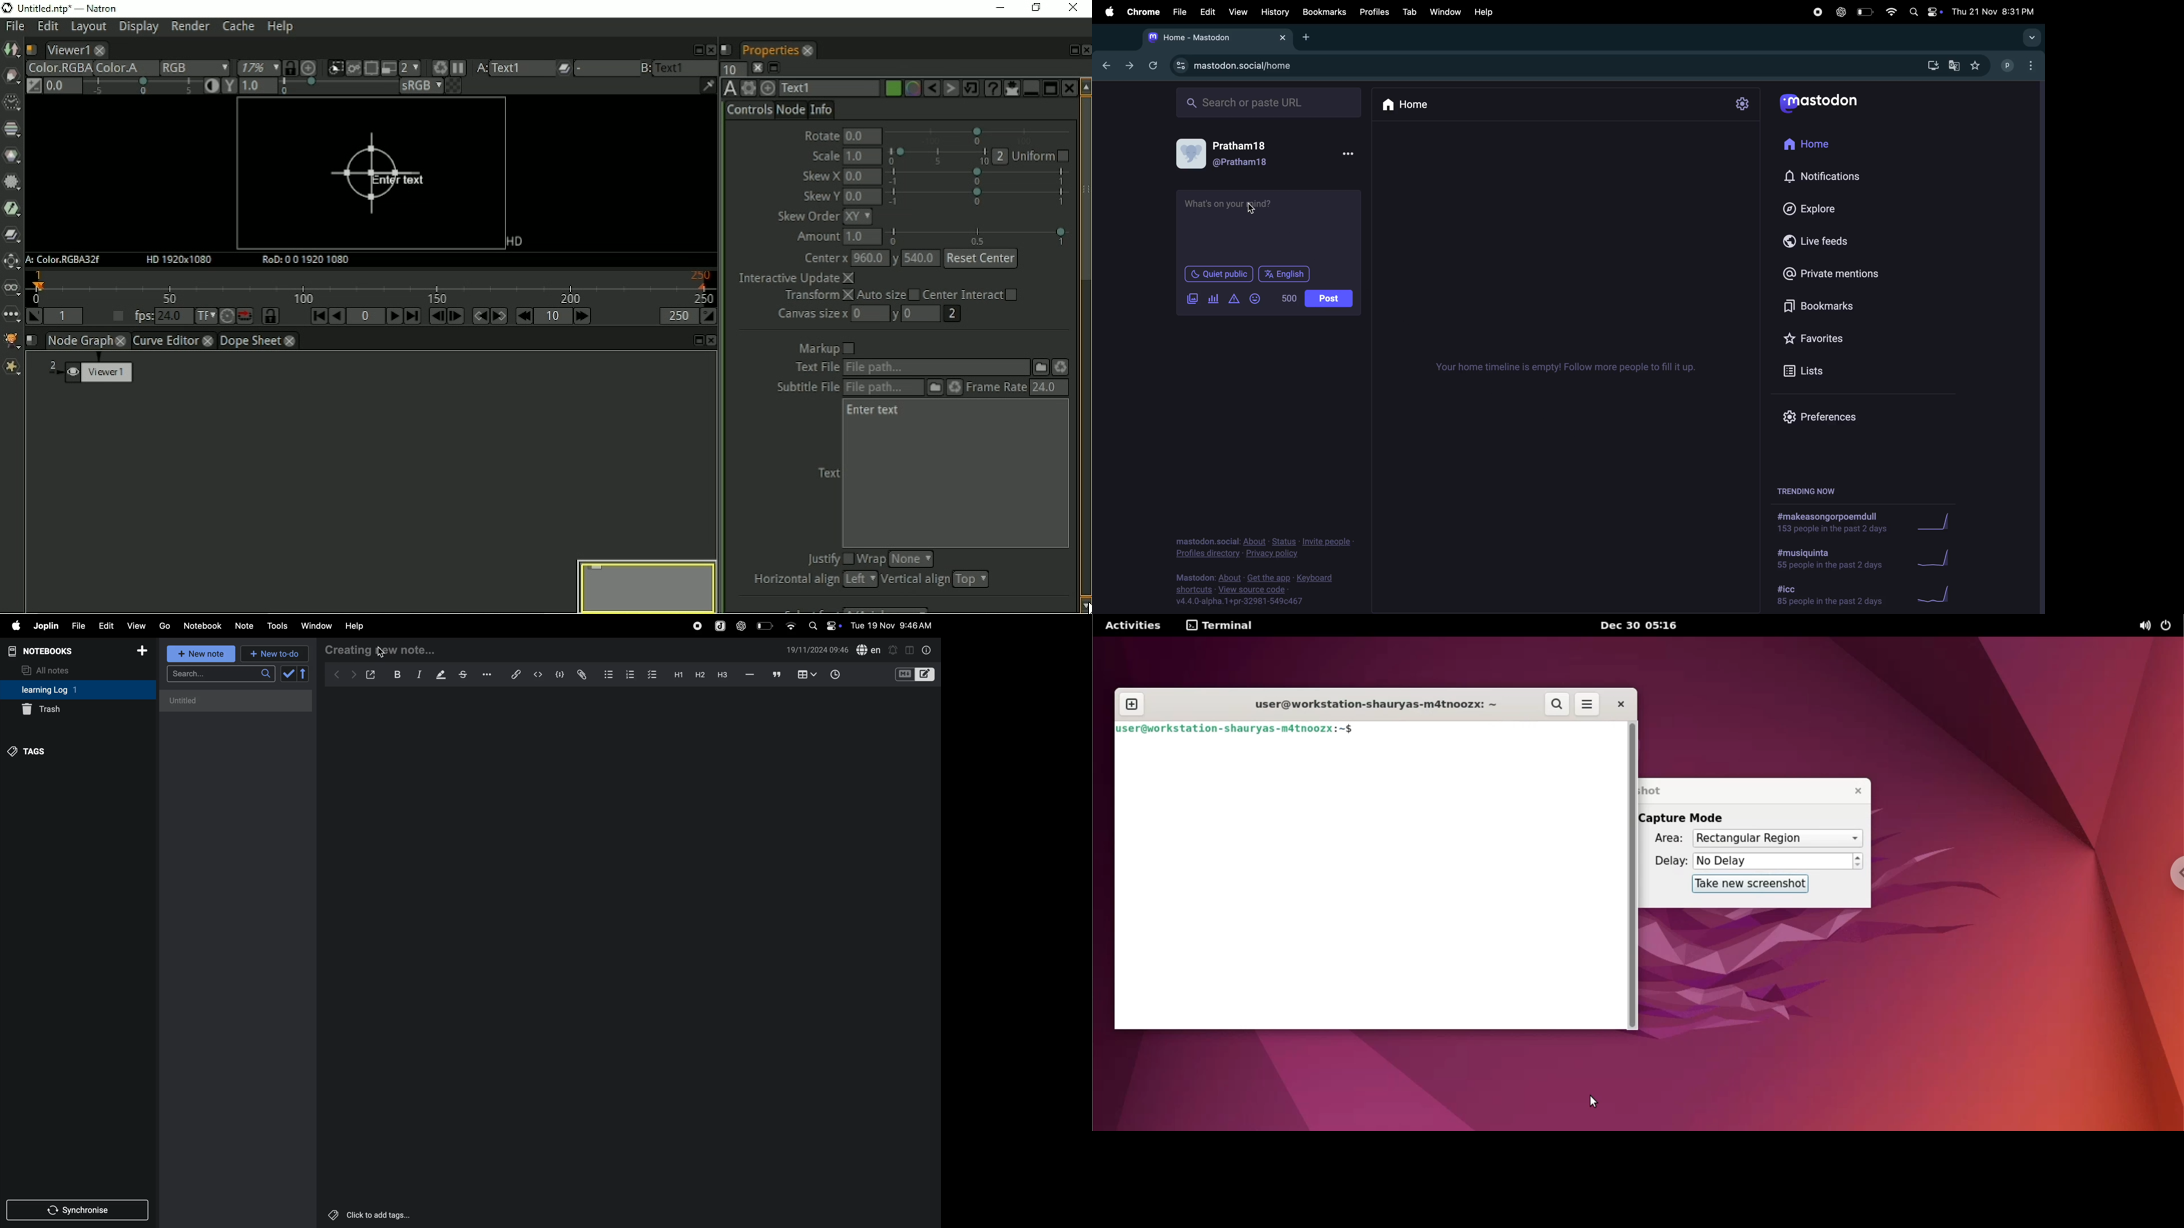 The image size is (2184, 1232). What do you see at coordinates (733, 69) in the screenshot?
I see `Maximum number of panels` at bounding box center [733, 69].